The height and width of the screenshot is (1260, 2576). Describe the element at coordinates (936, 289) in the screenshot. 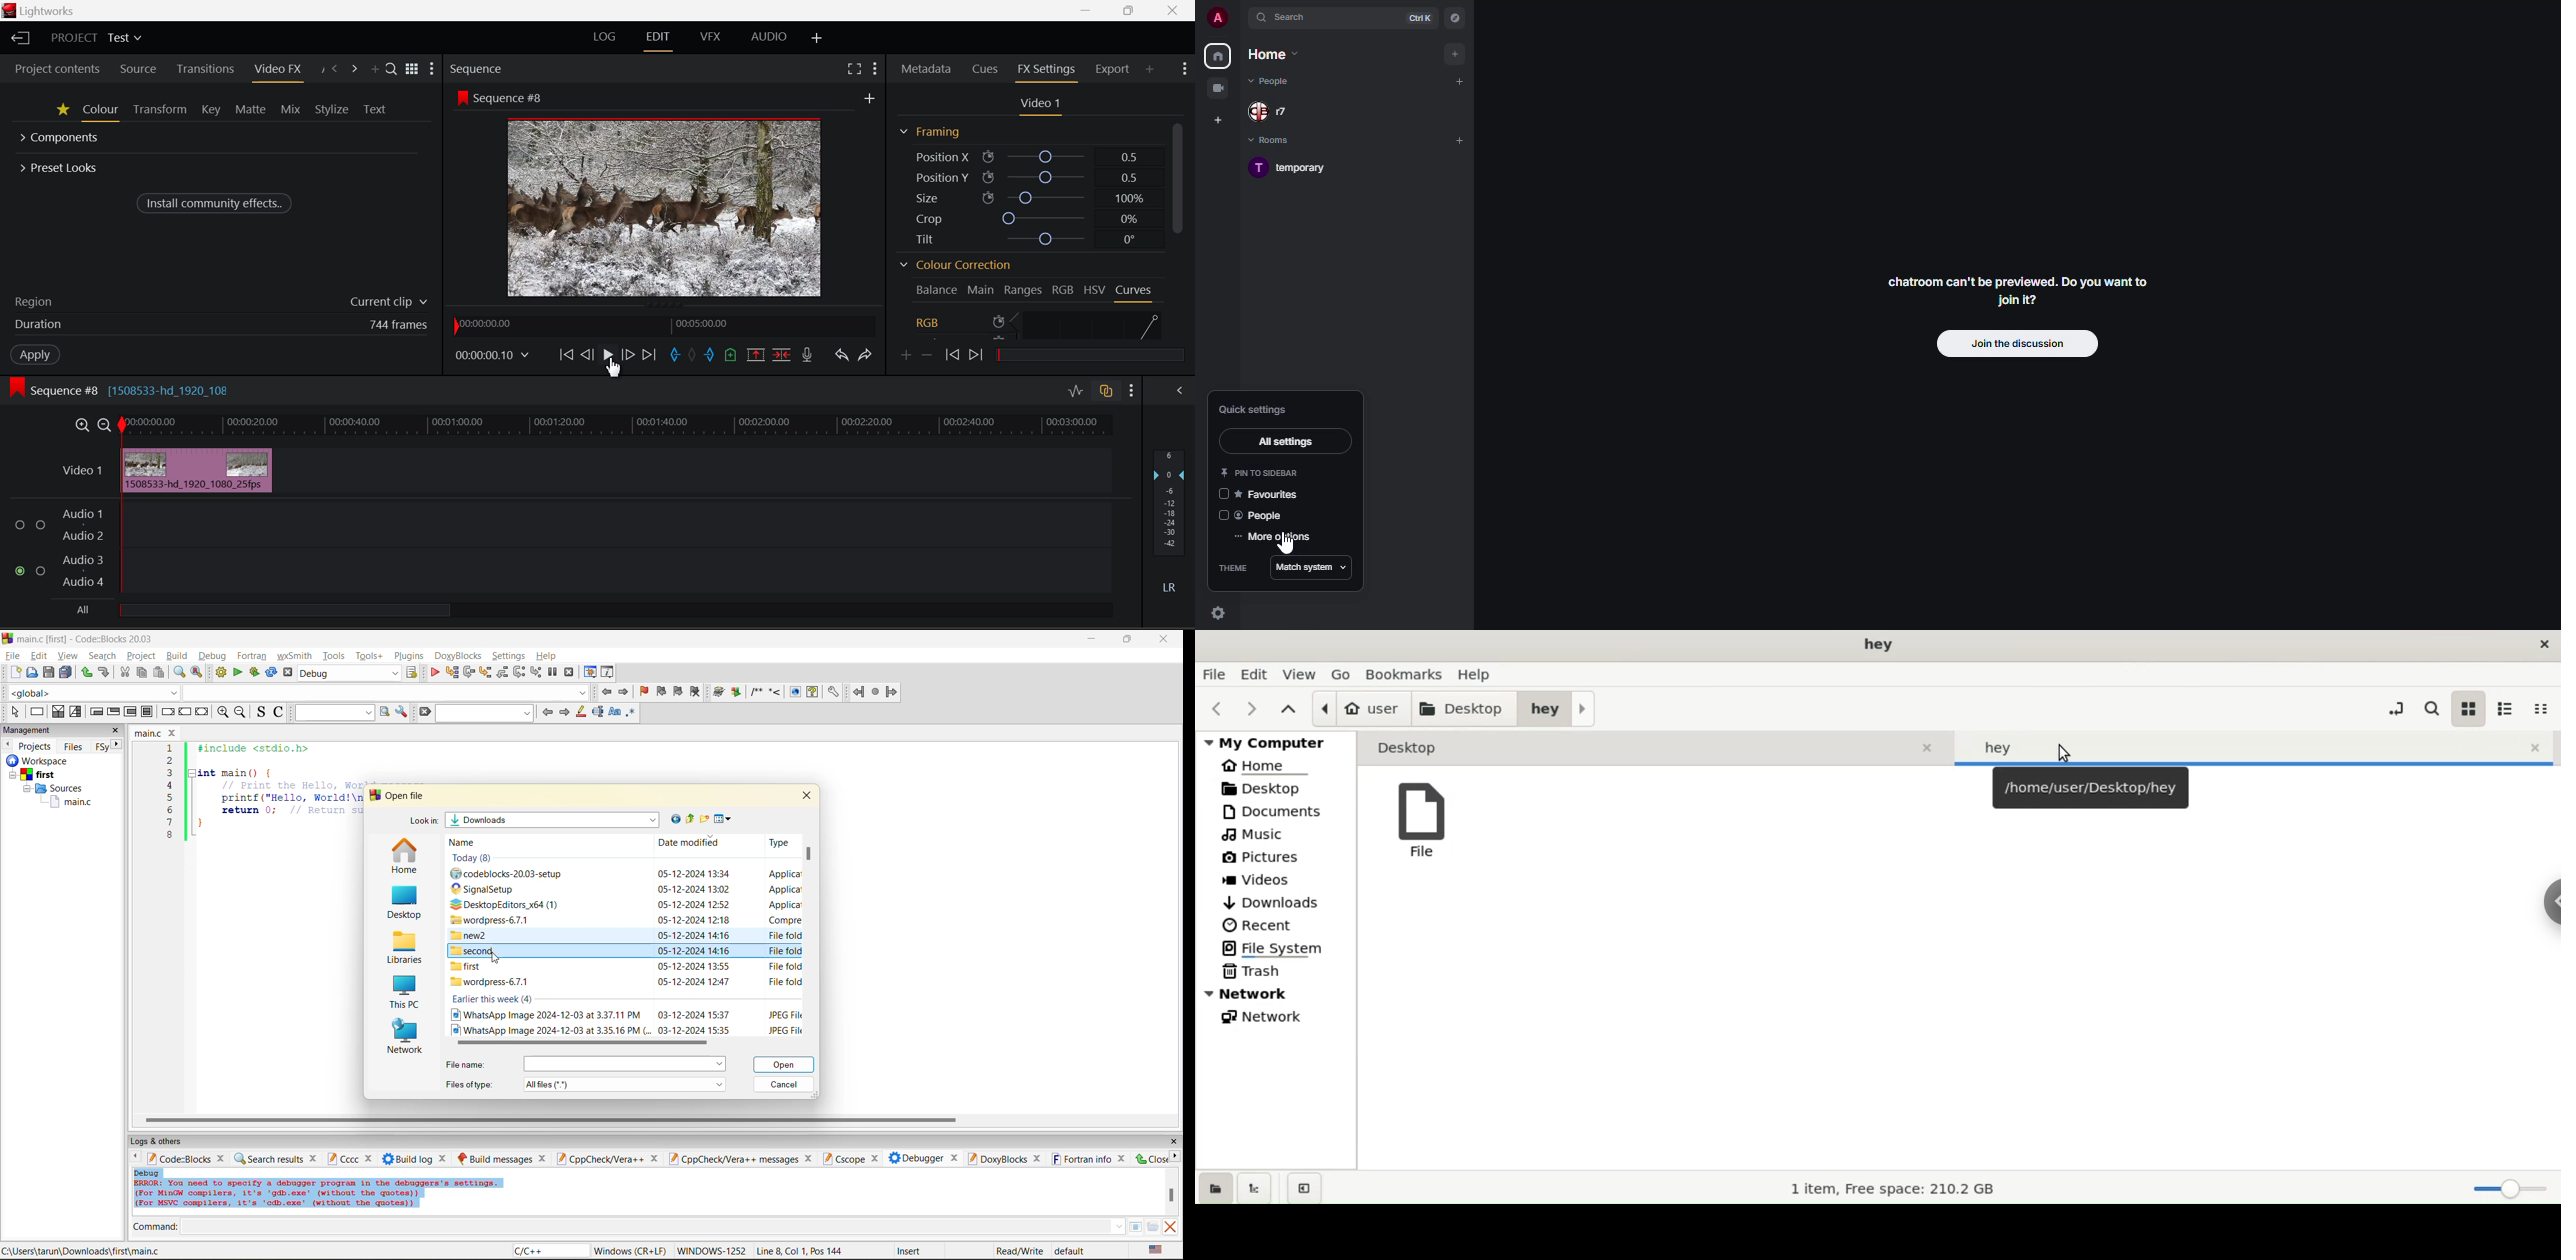

I see `Balance` at that location.